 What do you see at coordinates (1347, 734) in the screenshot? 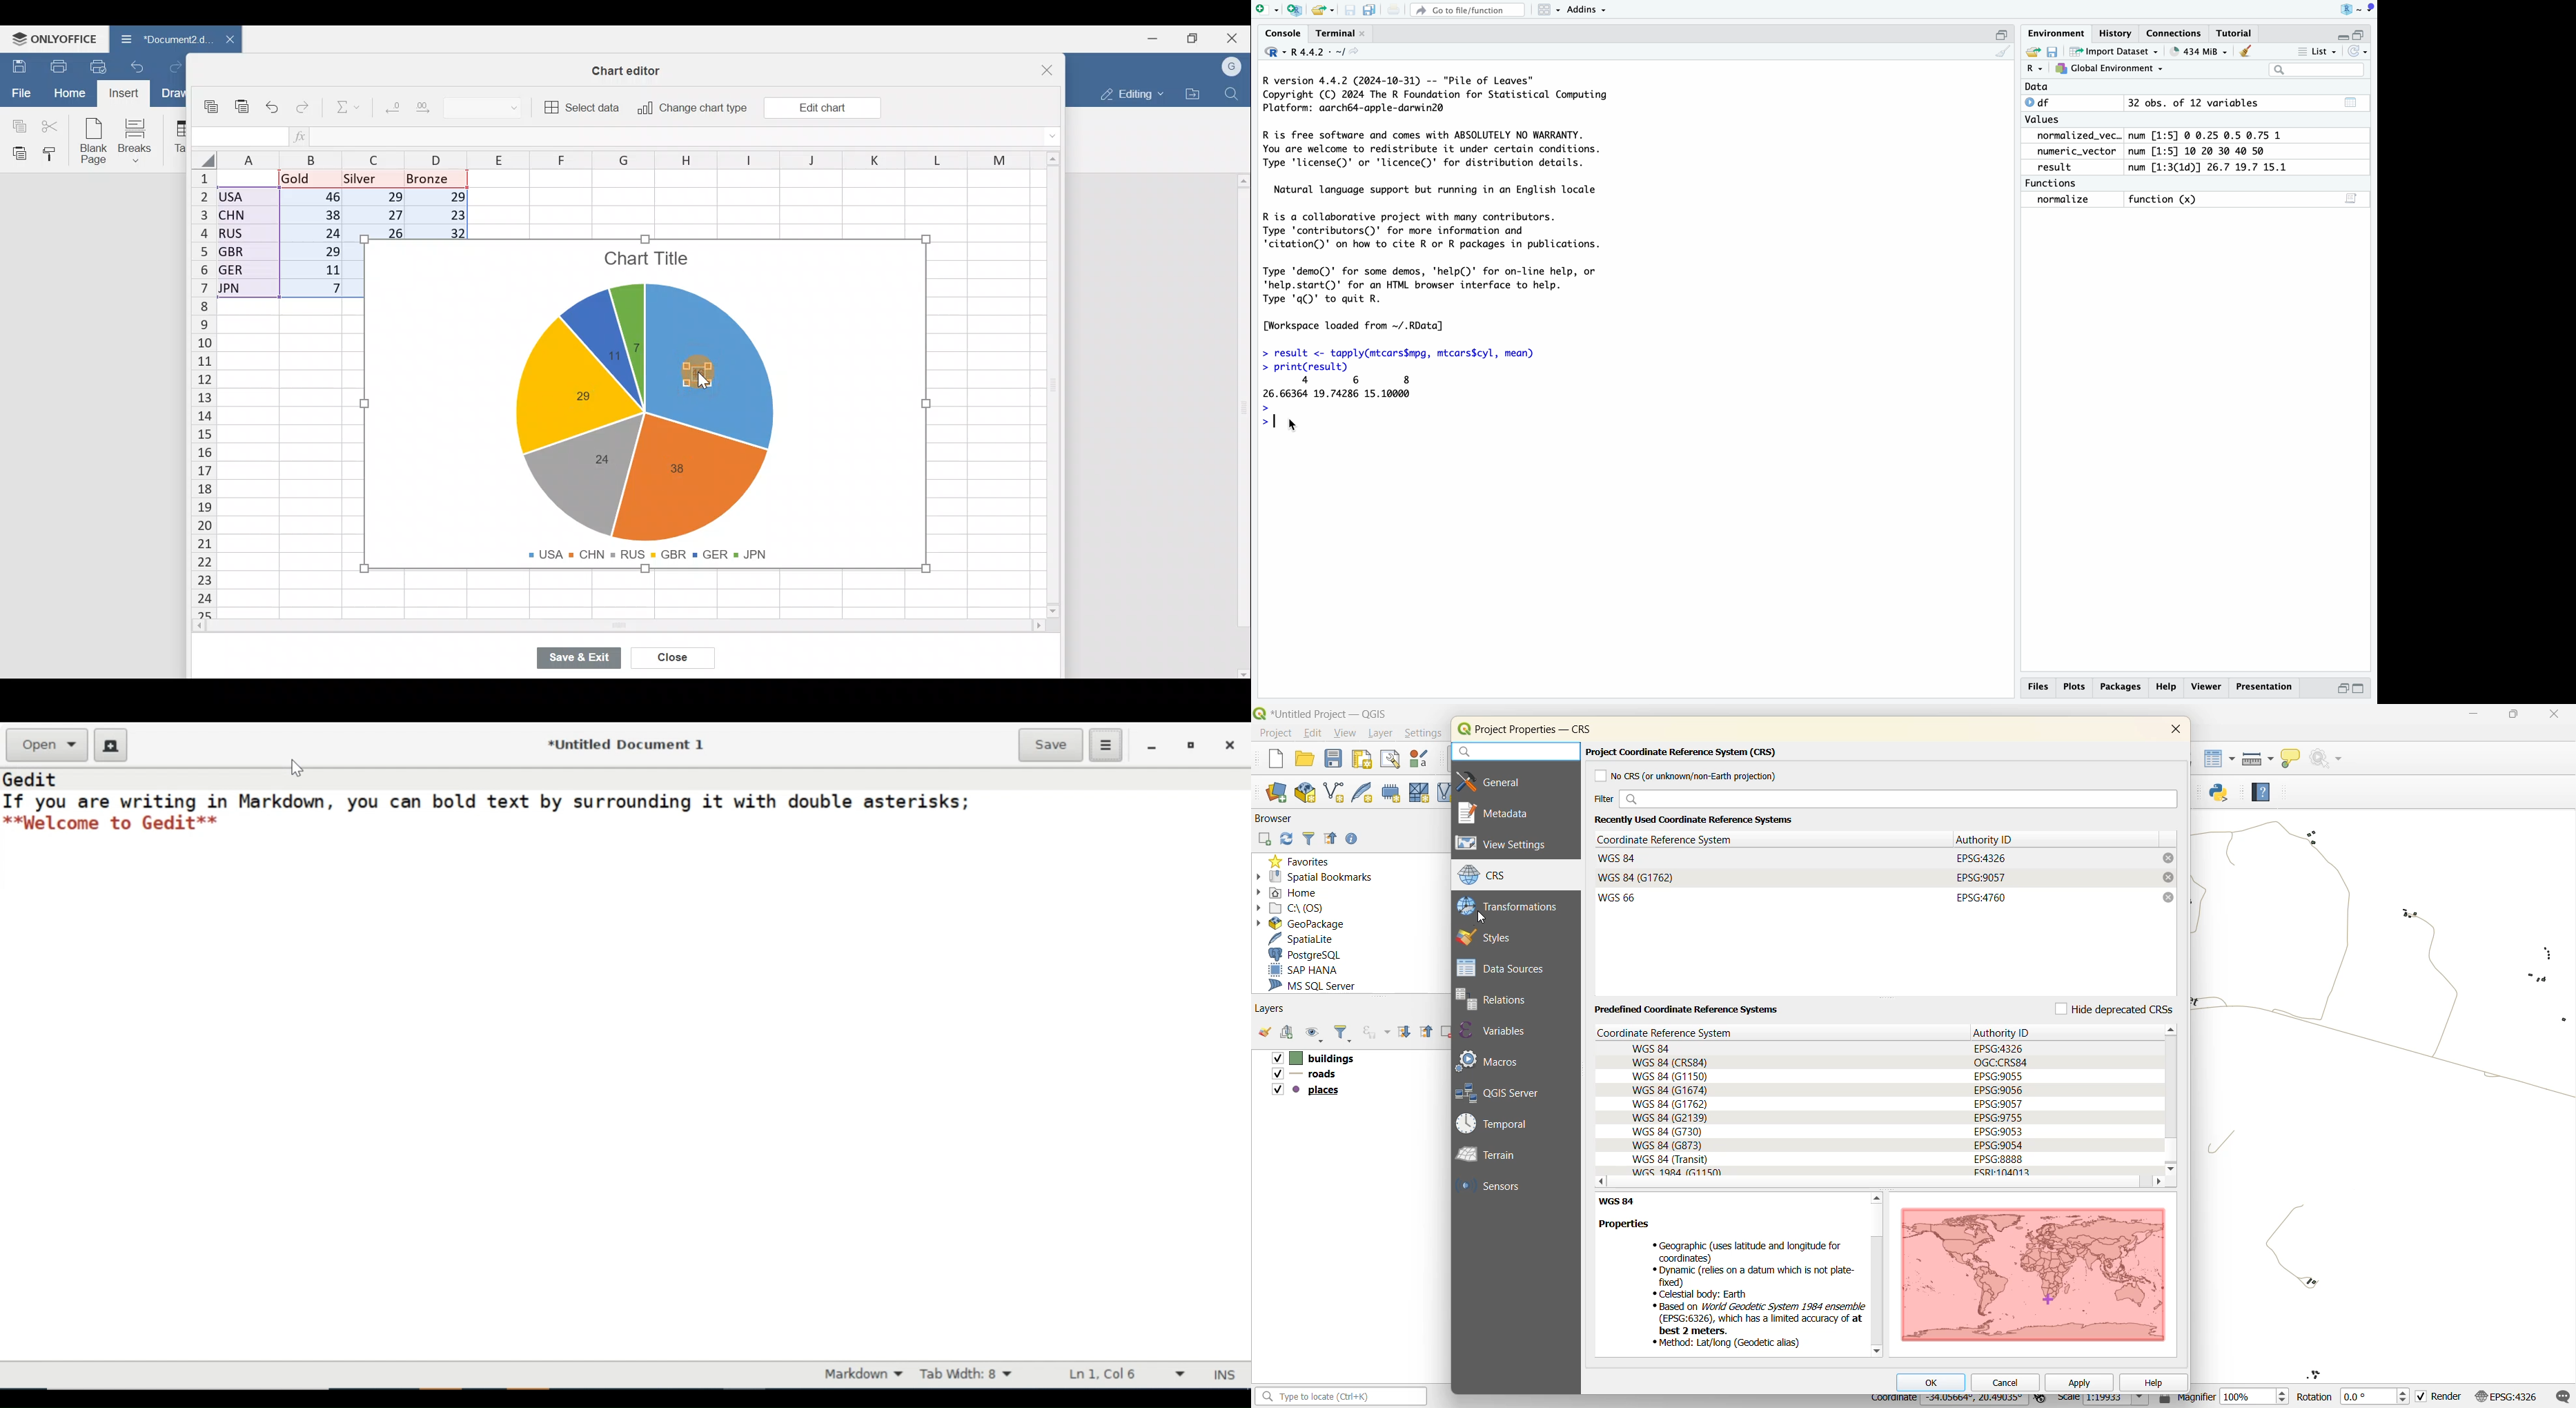
I see `view` at bounding box center [1347, 734].